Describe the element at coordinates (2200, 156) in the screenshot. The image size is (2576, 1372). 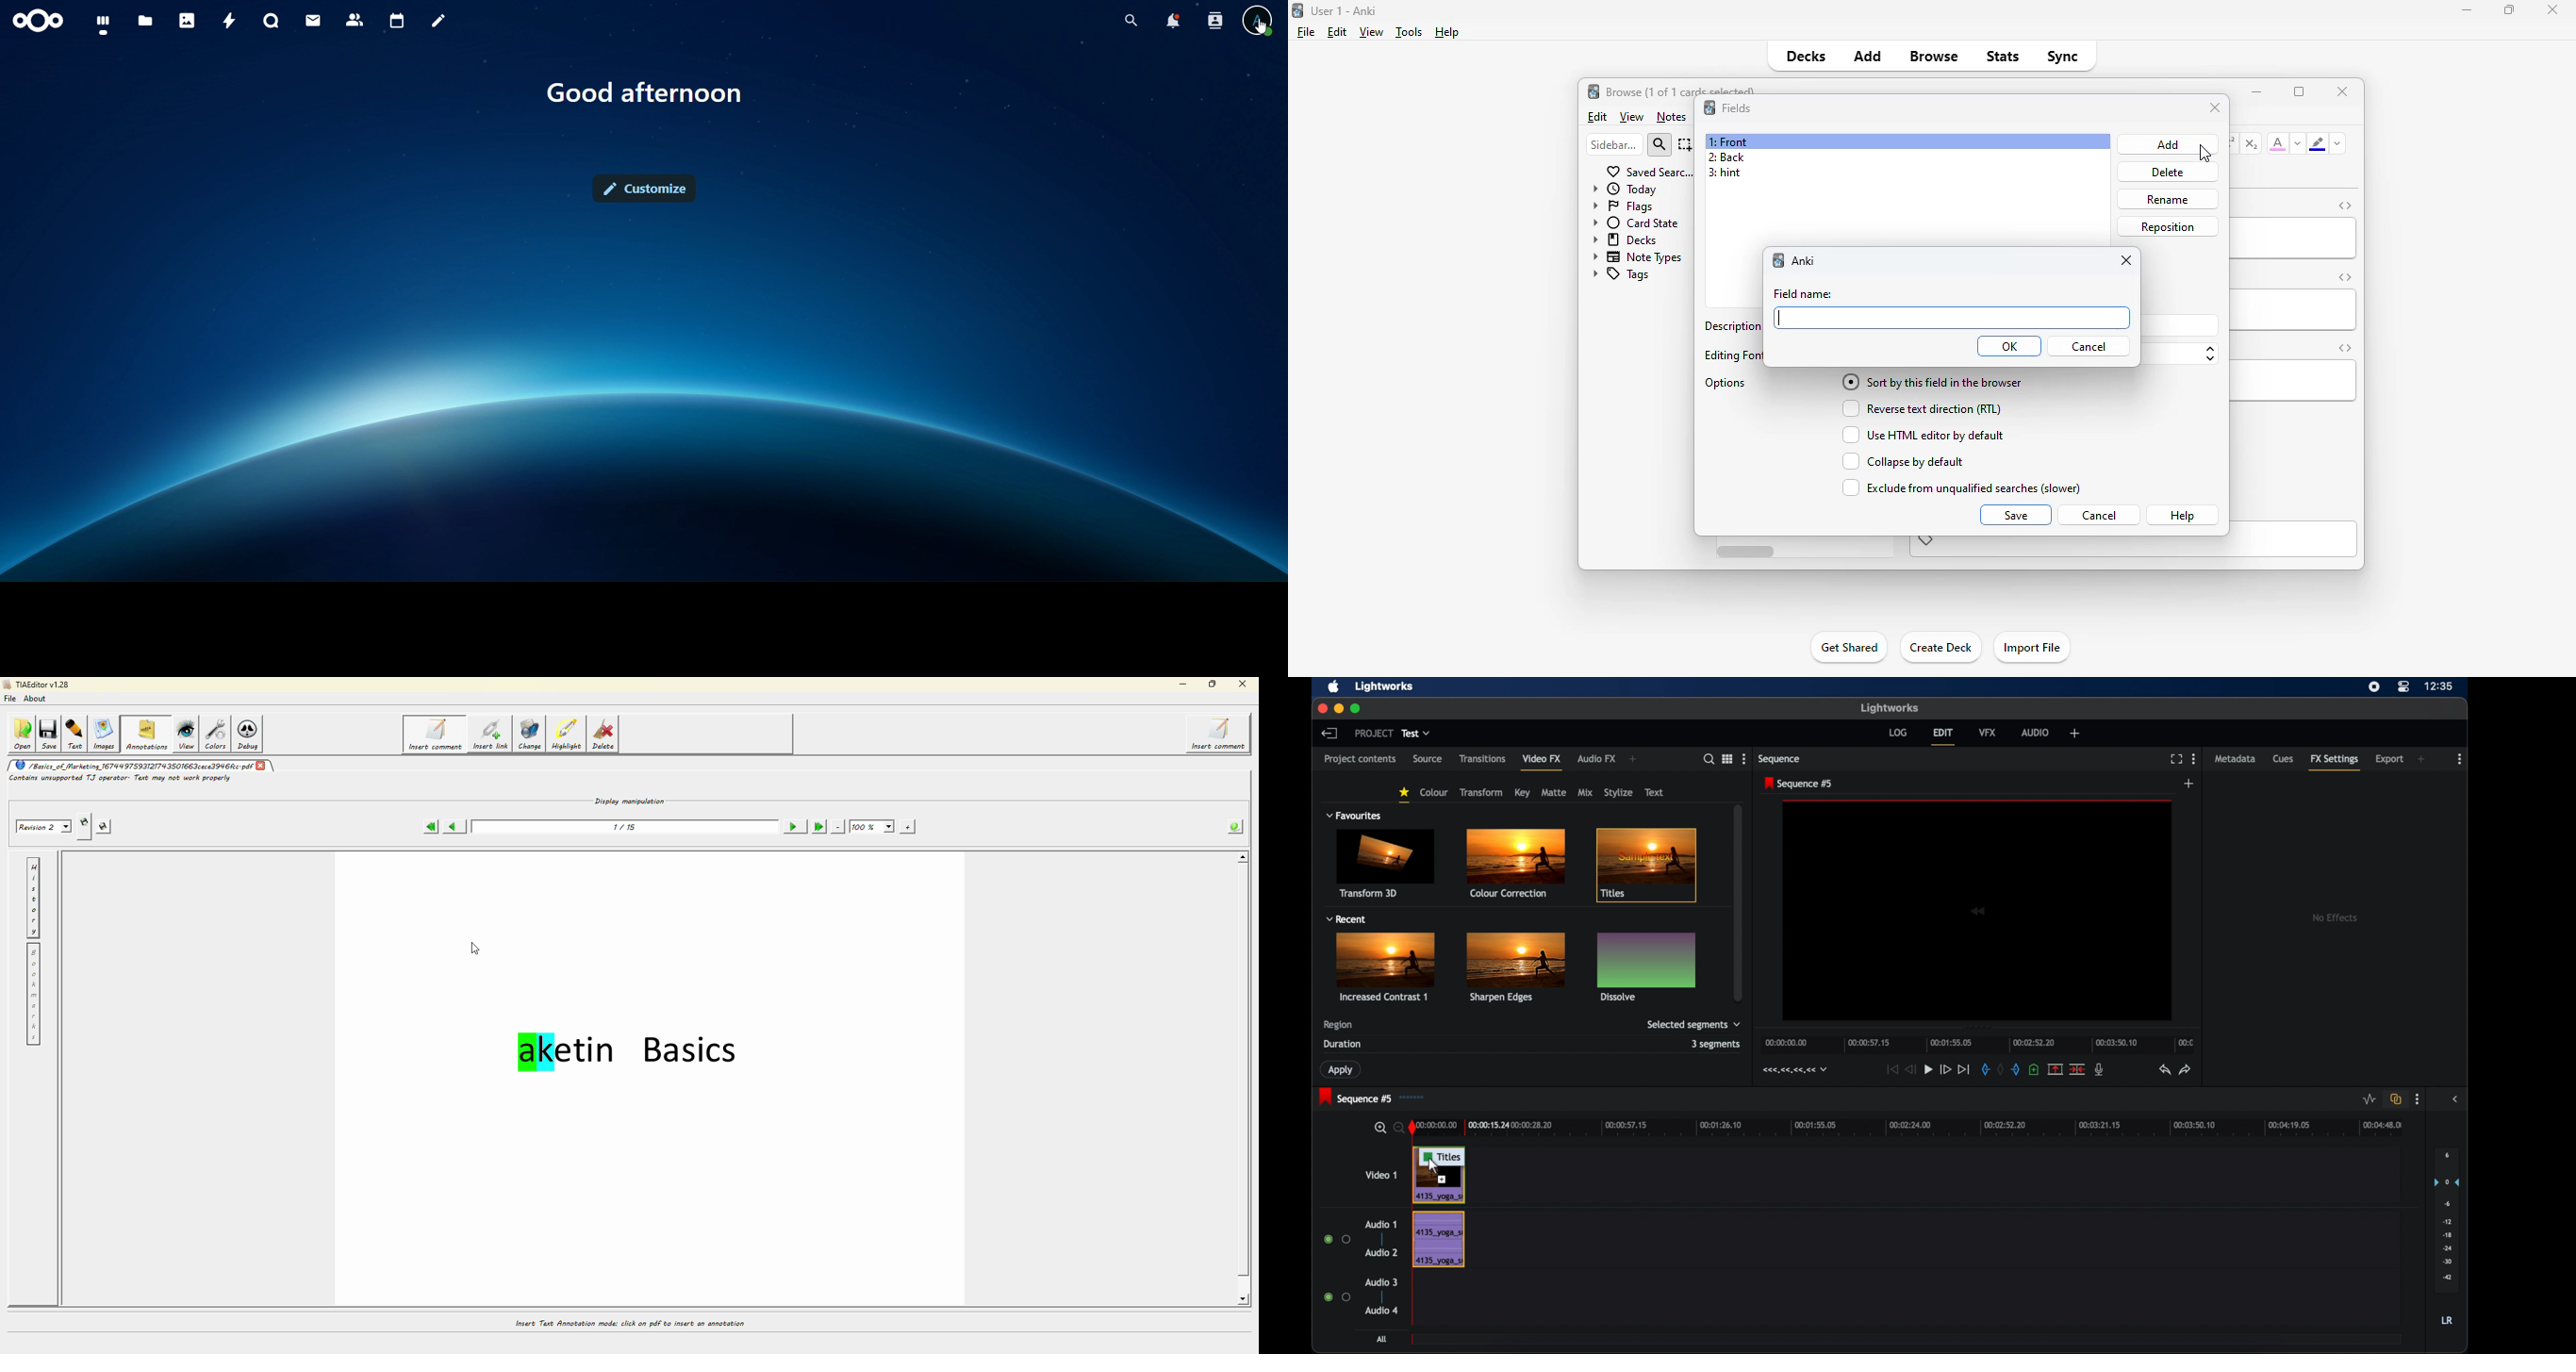
I see `cursor` at that location.